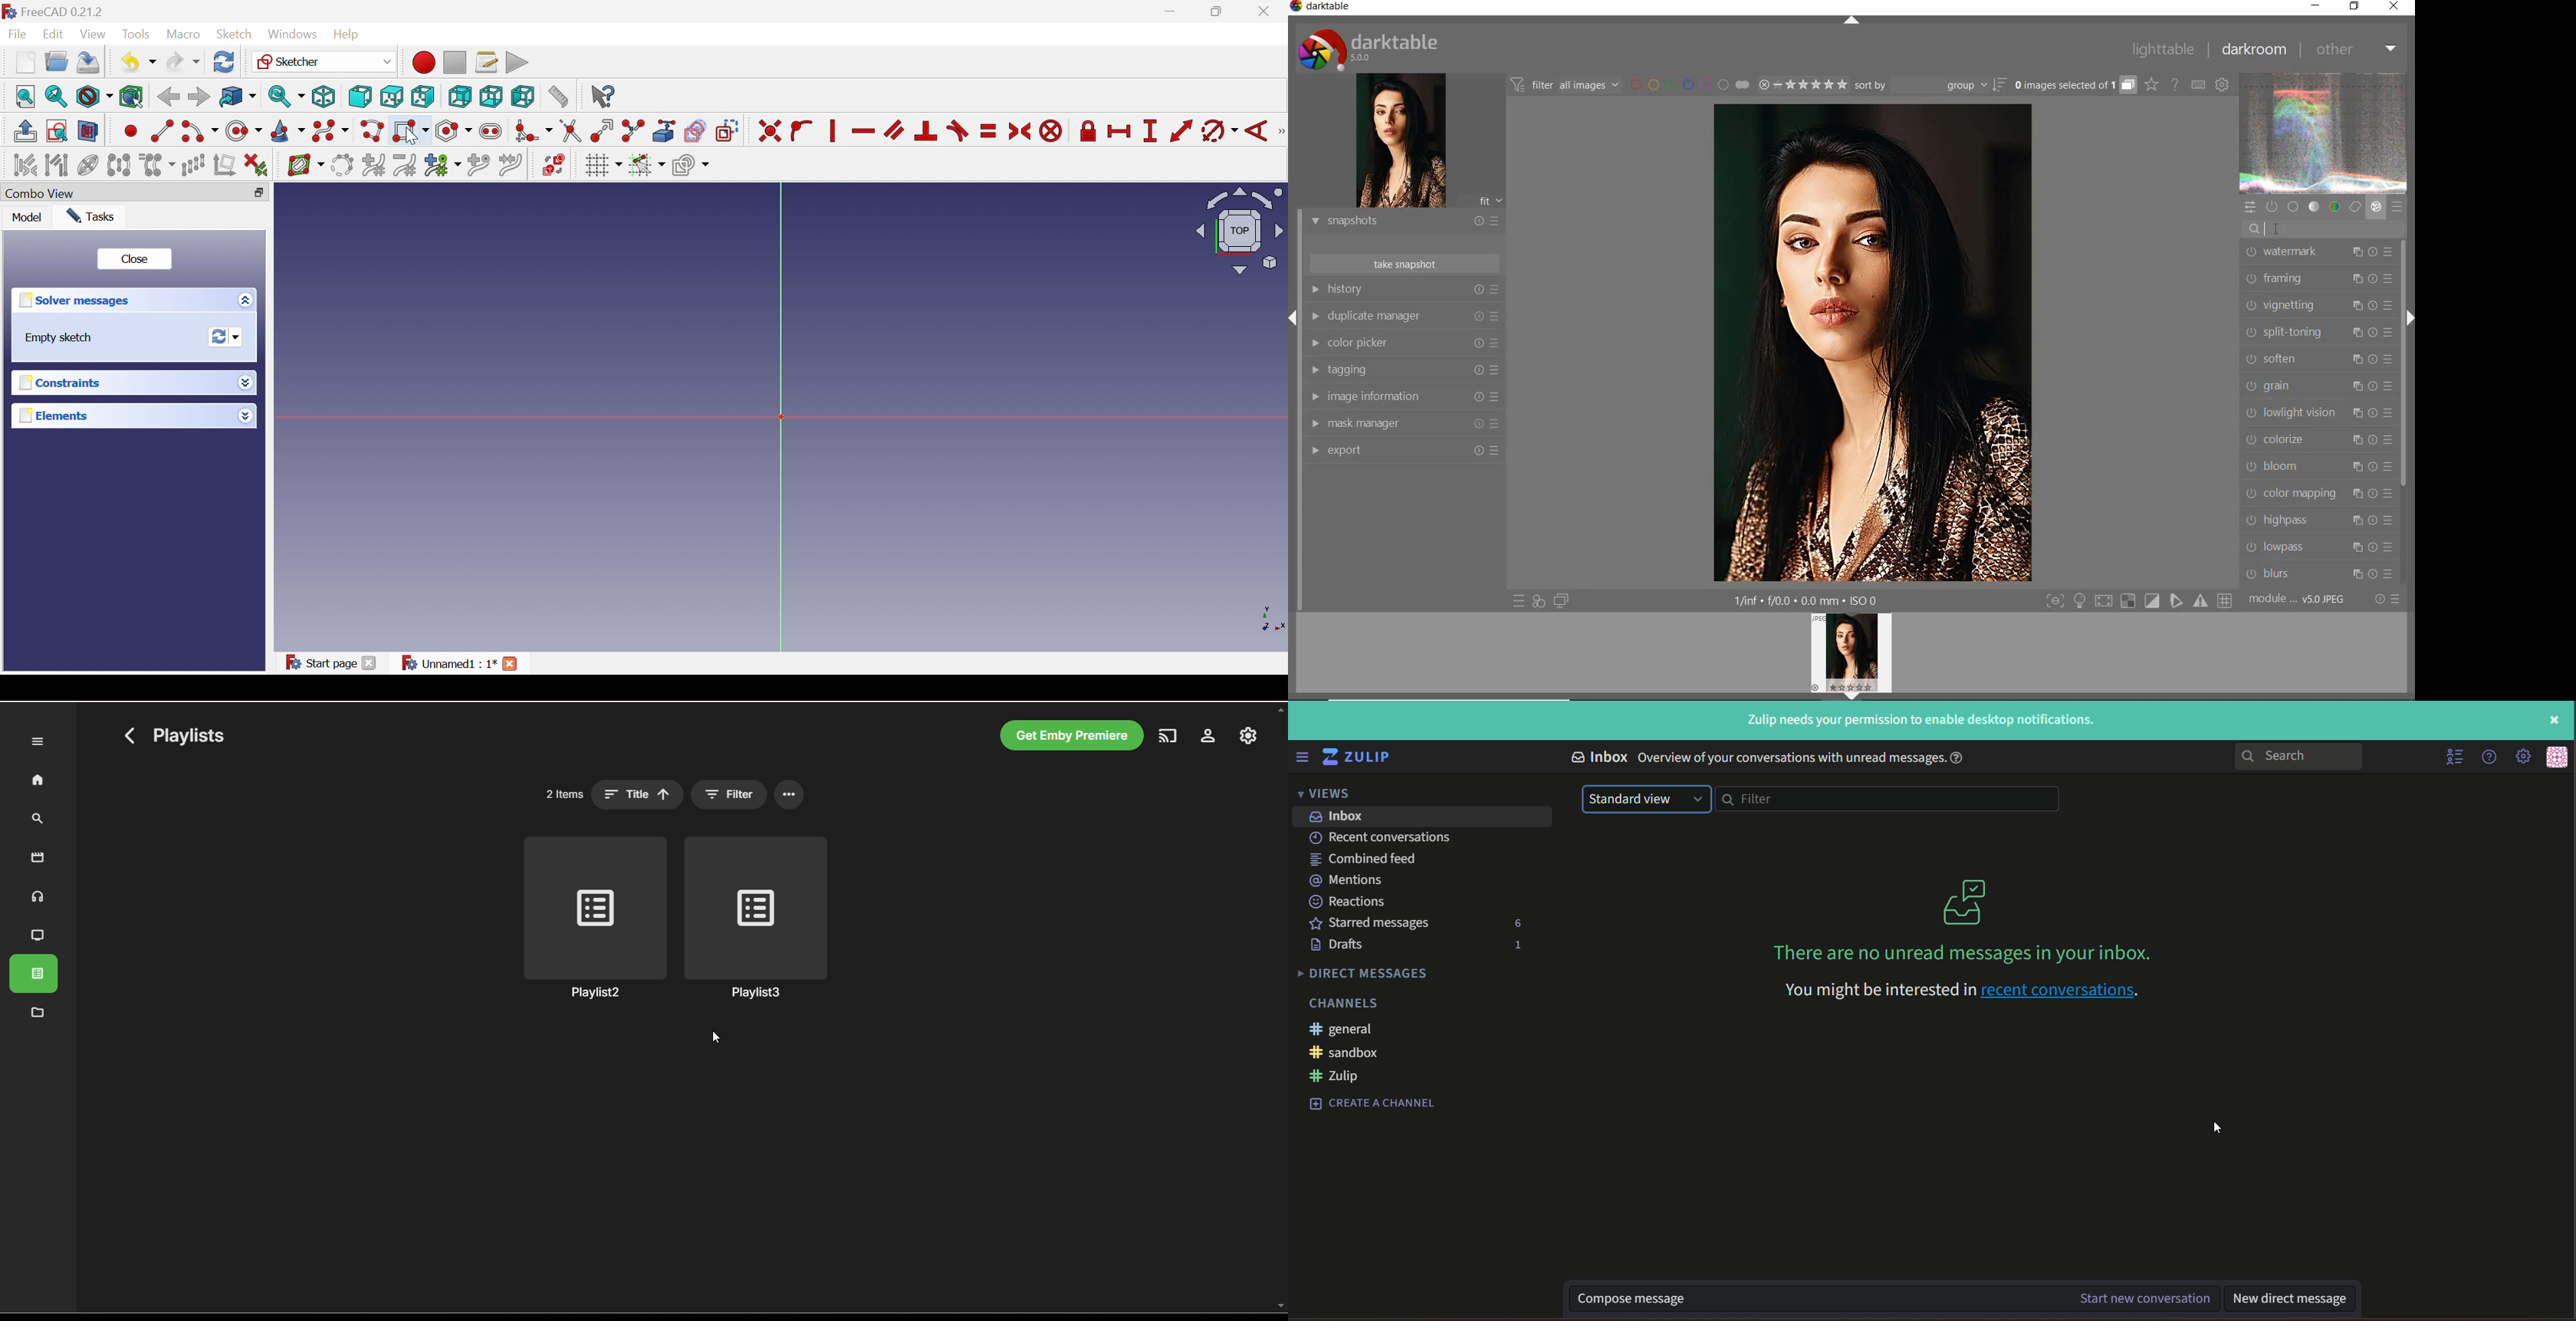  What do you see at coordinates (2334, 207) in the screenshot?
I see `color` at bounding box center [2334, 207].